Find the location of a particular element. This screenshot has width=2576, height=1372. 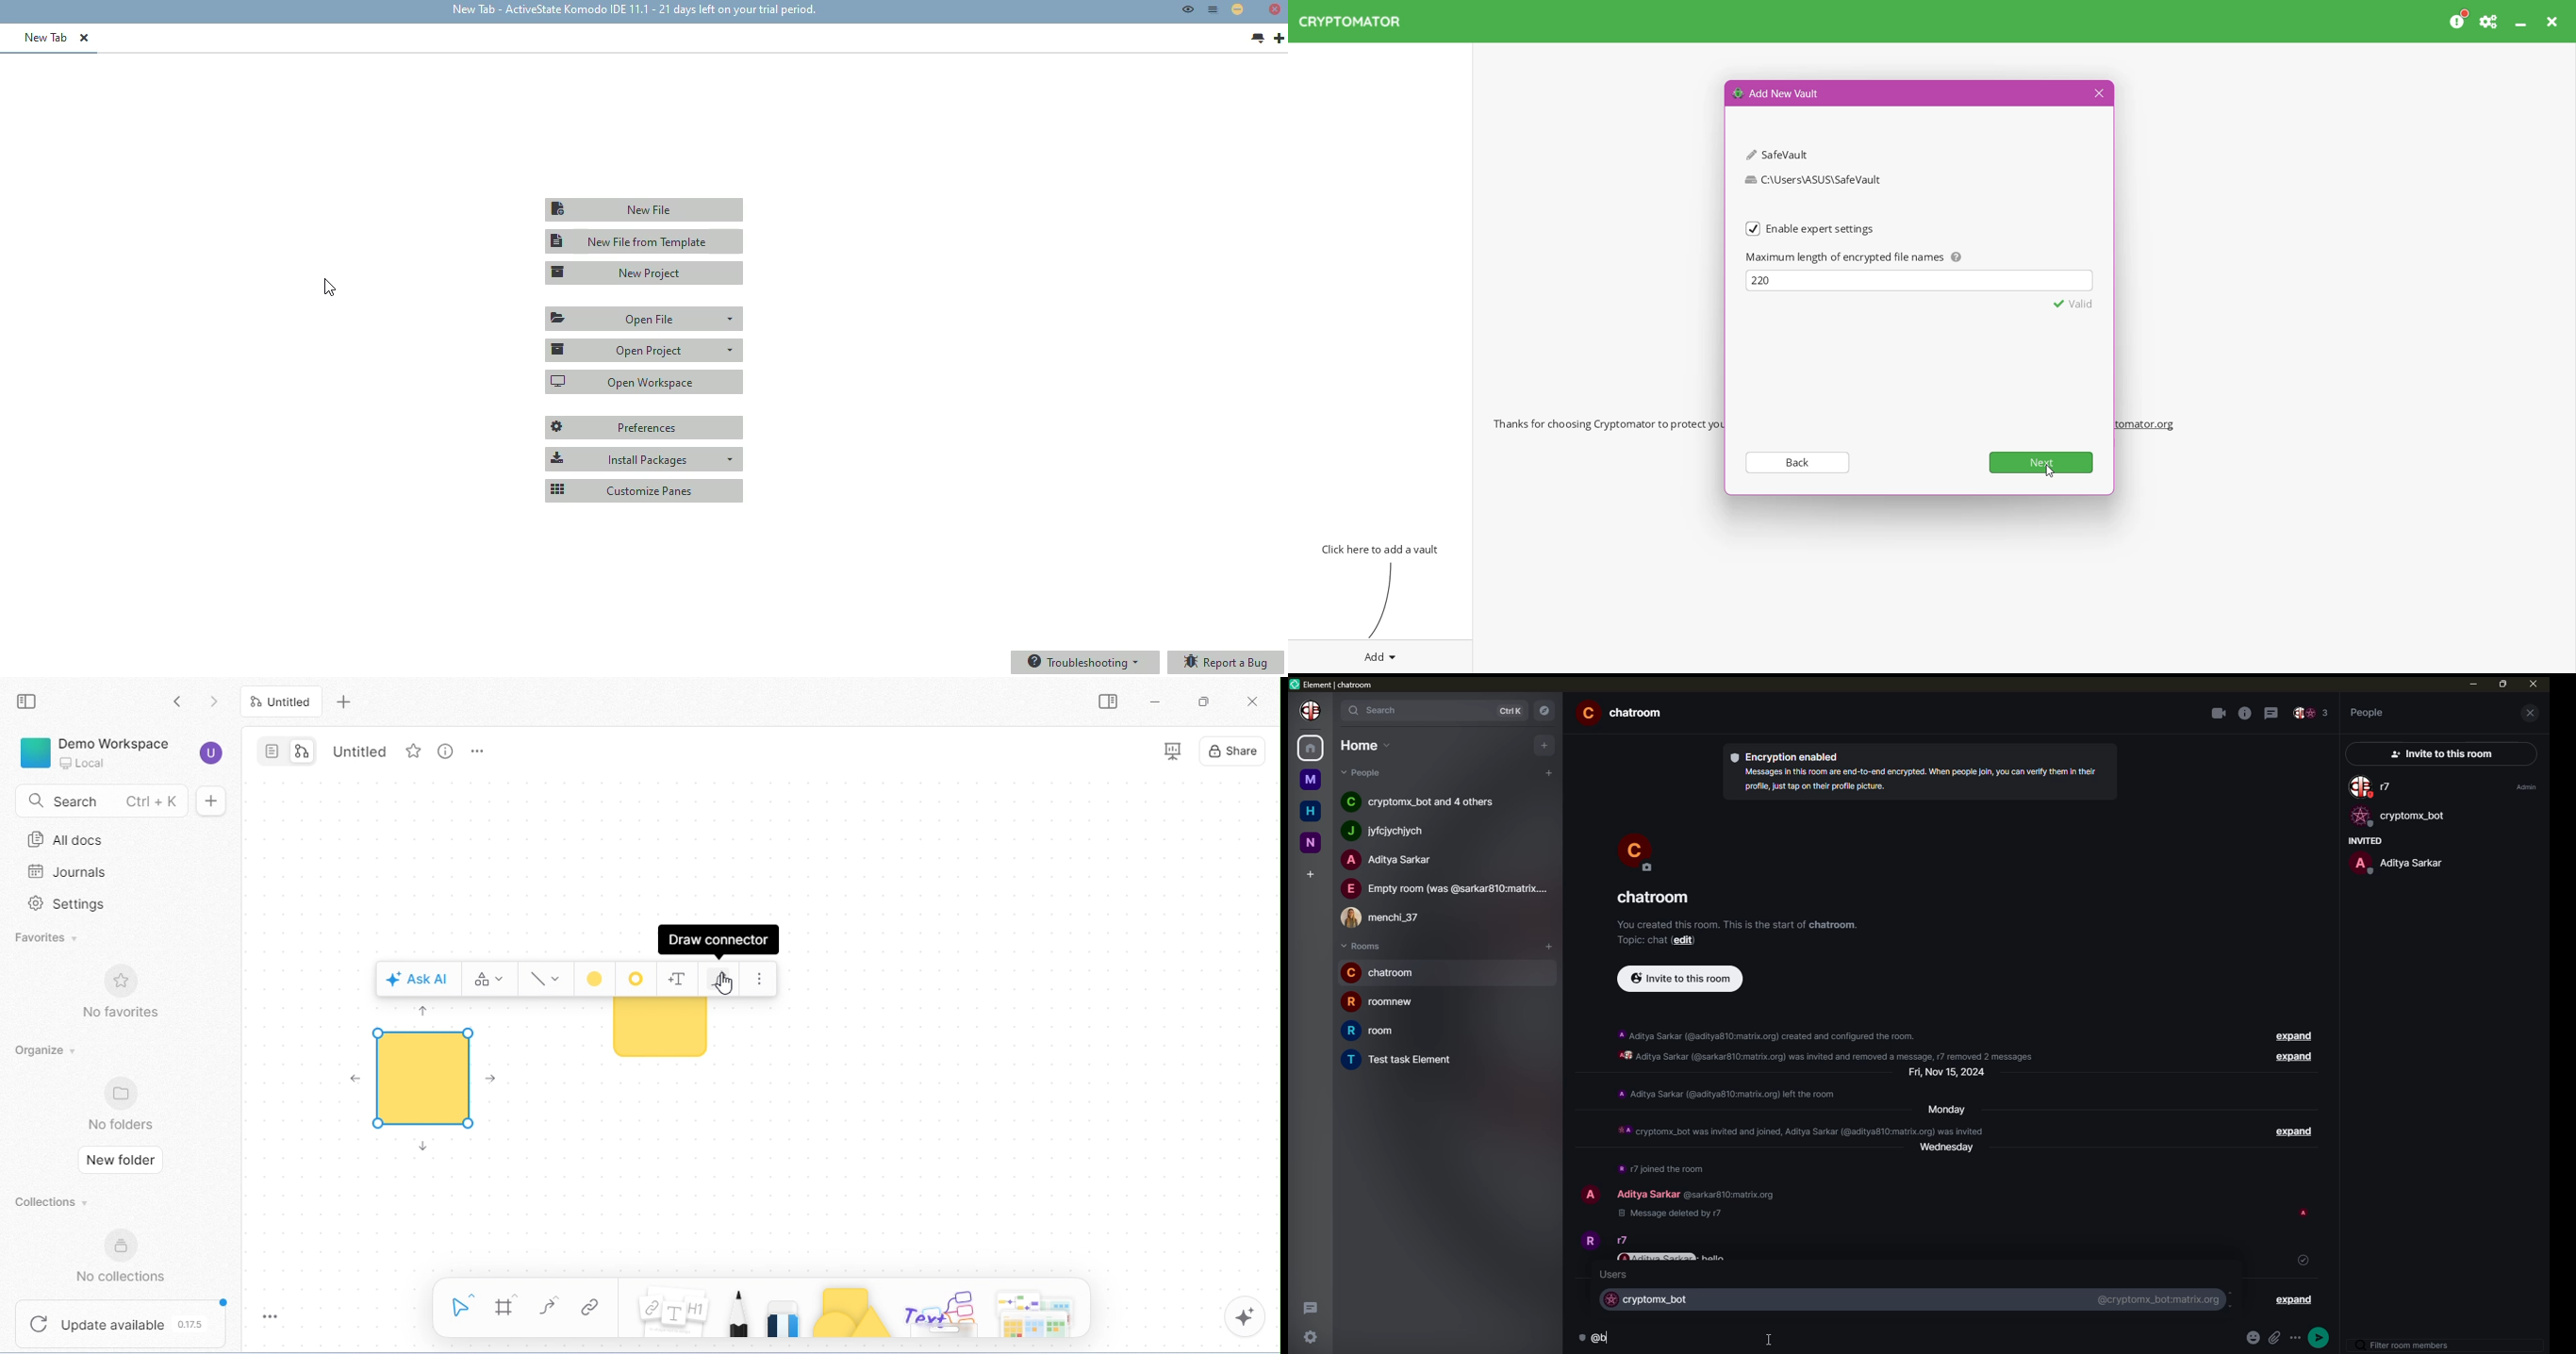

info is located at coordinates (1822, 1233).